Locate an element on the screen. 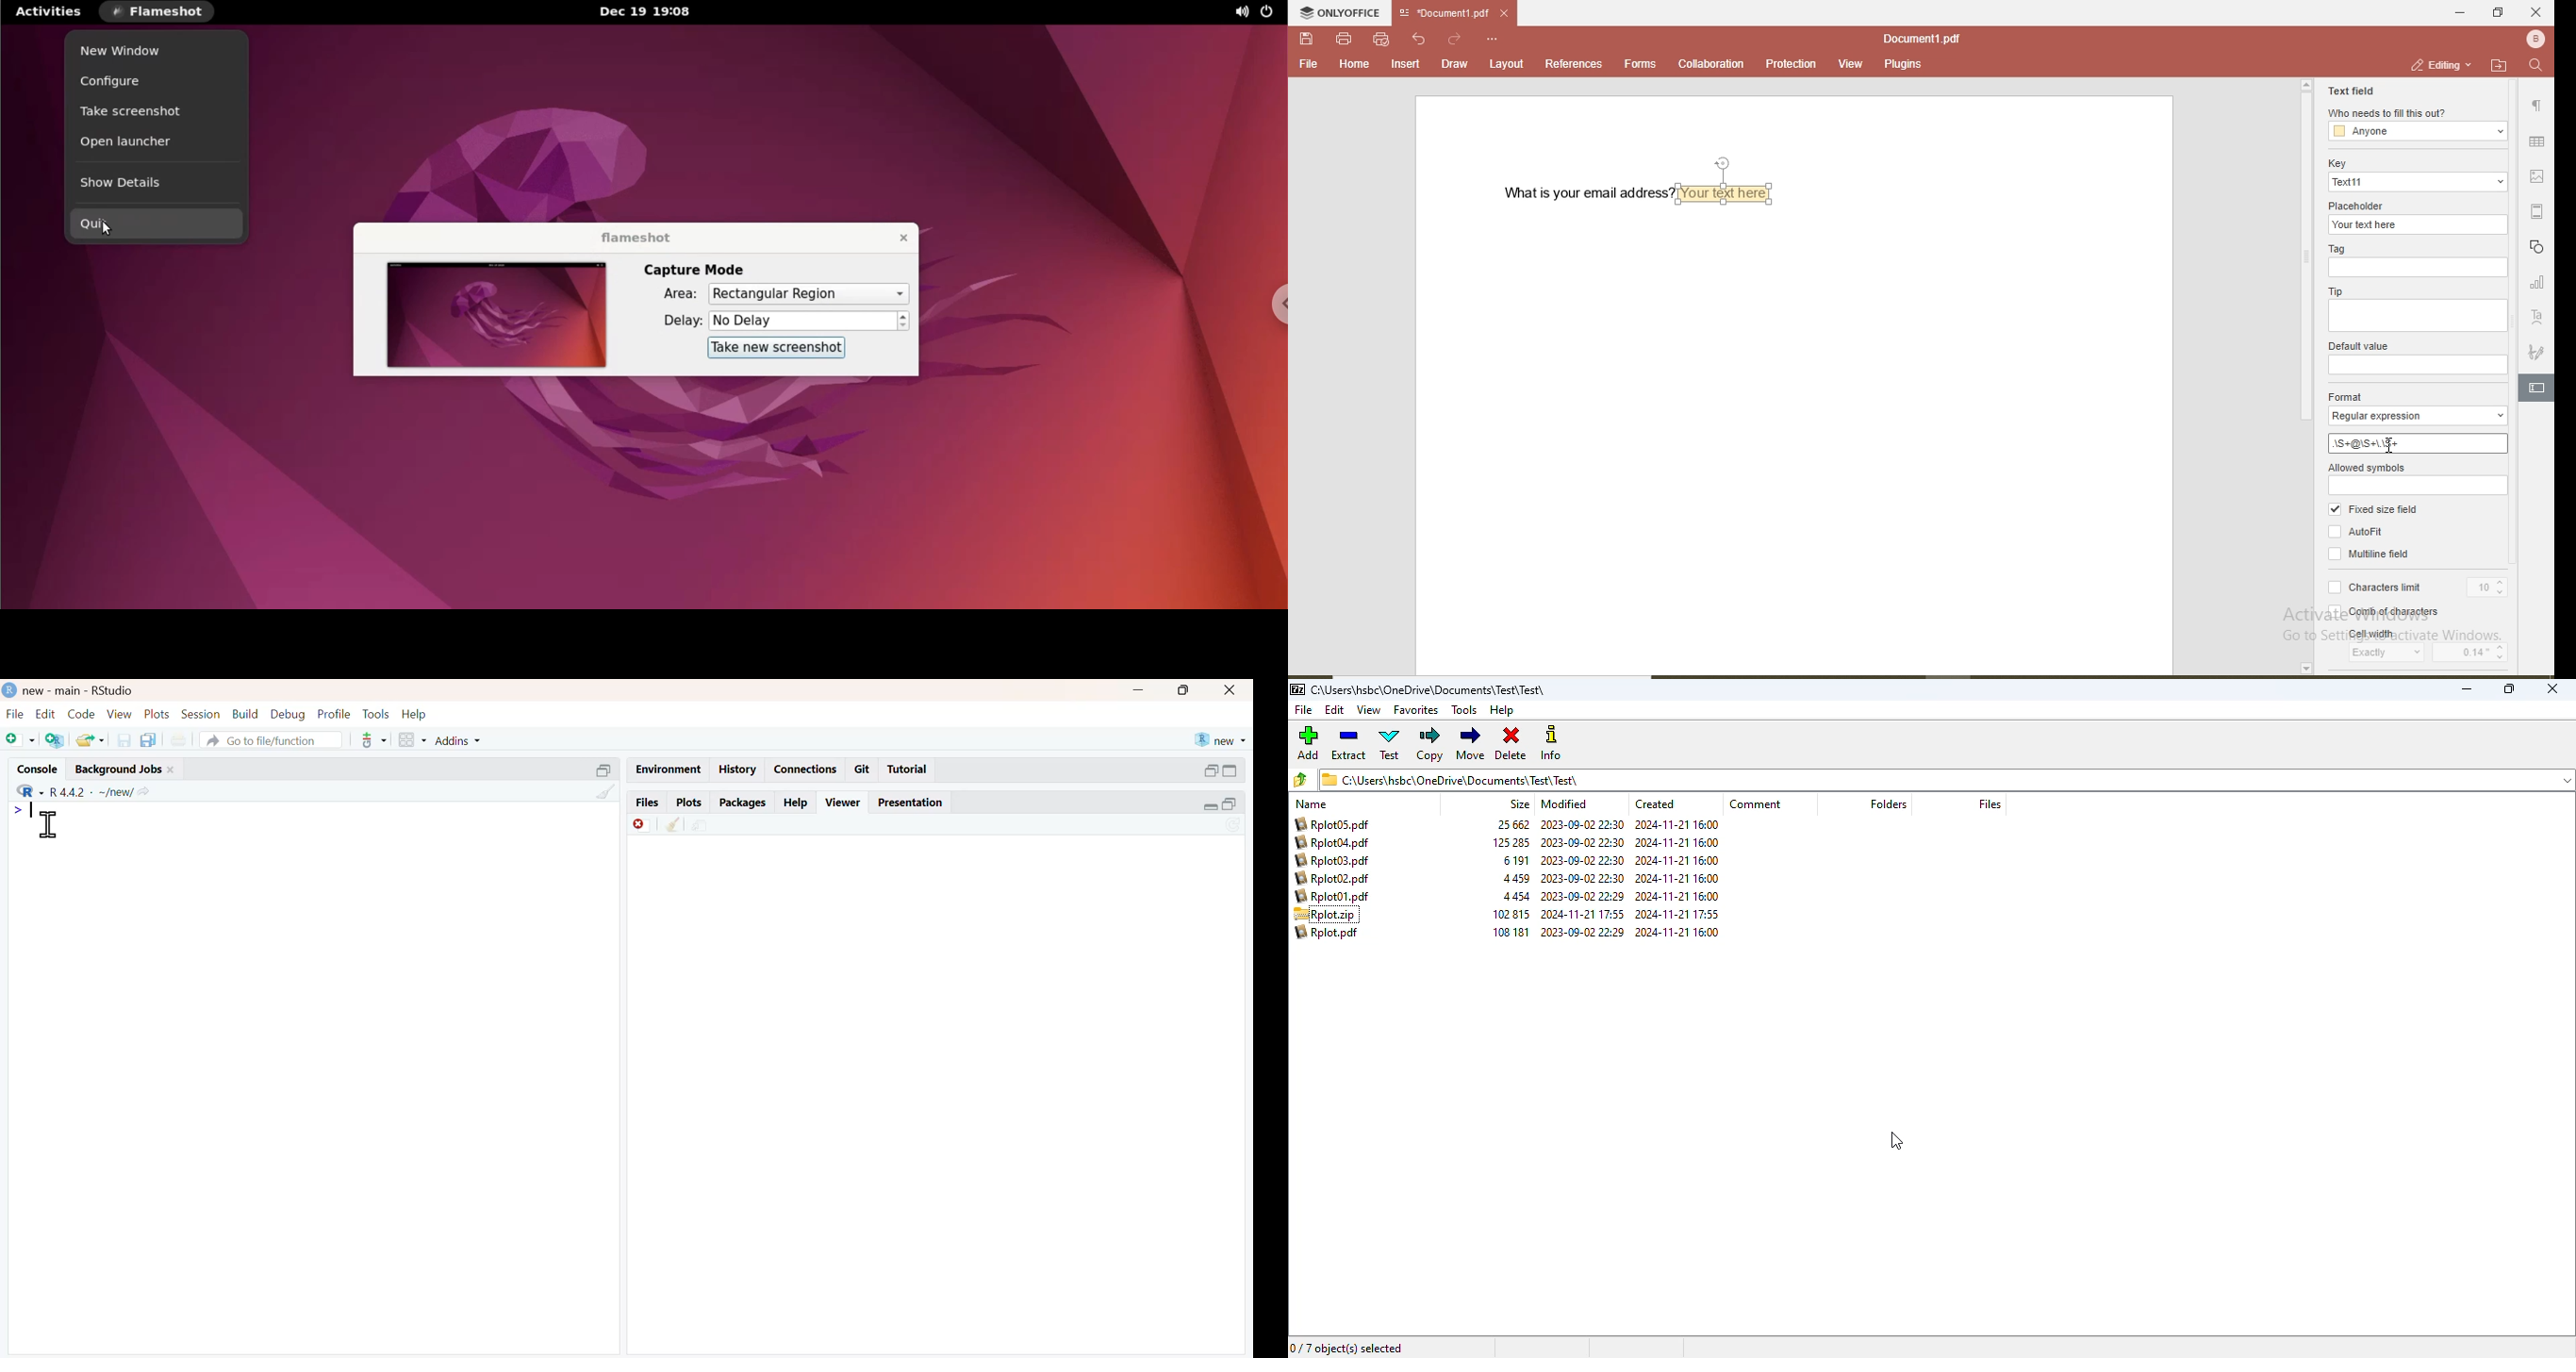  new - main - RStudio is located at coordinates (80, 691).